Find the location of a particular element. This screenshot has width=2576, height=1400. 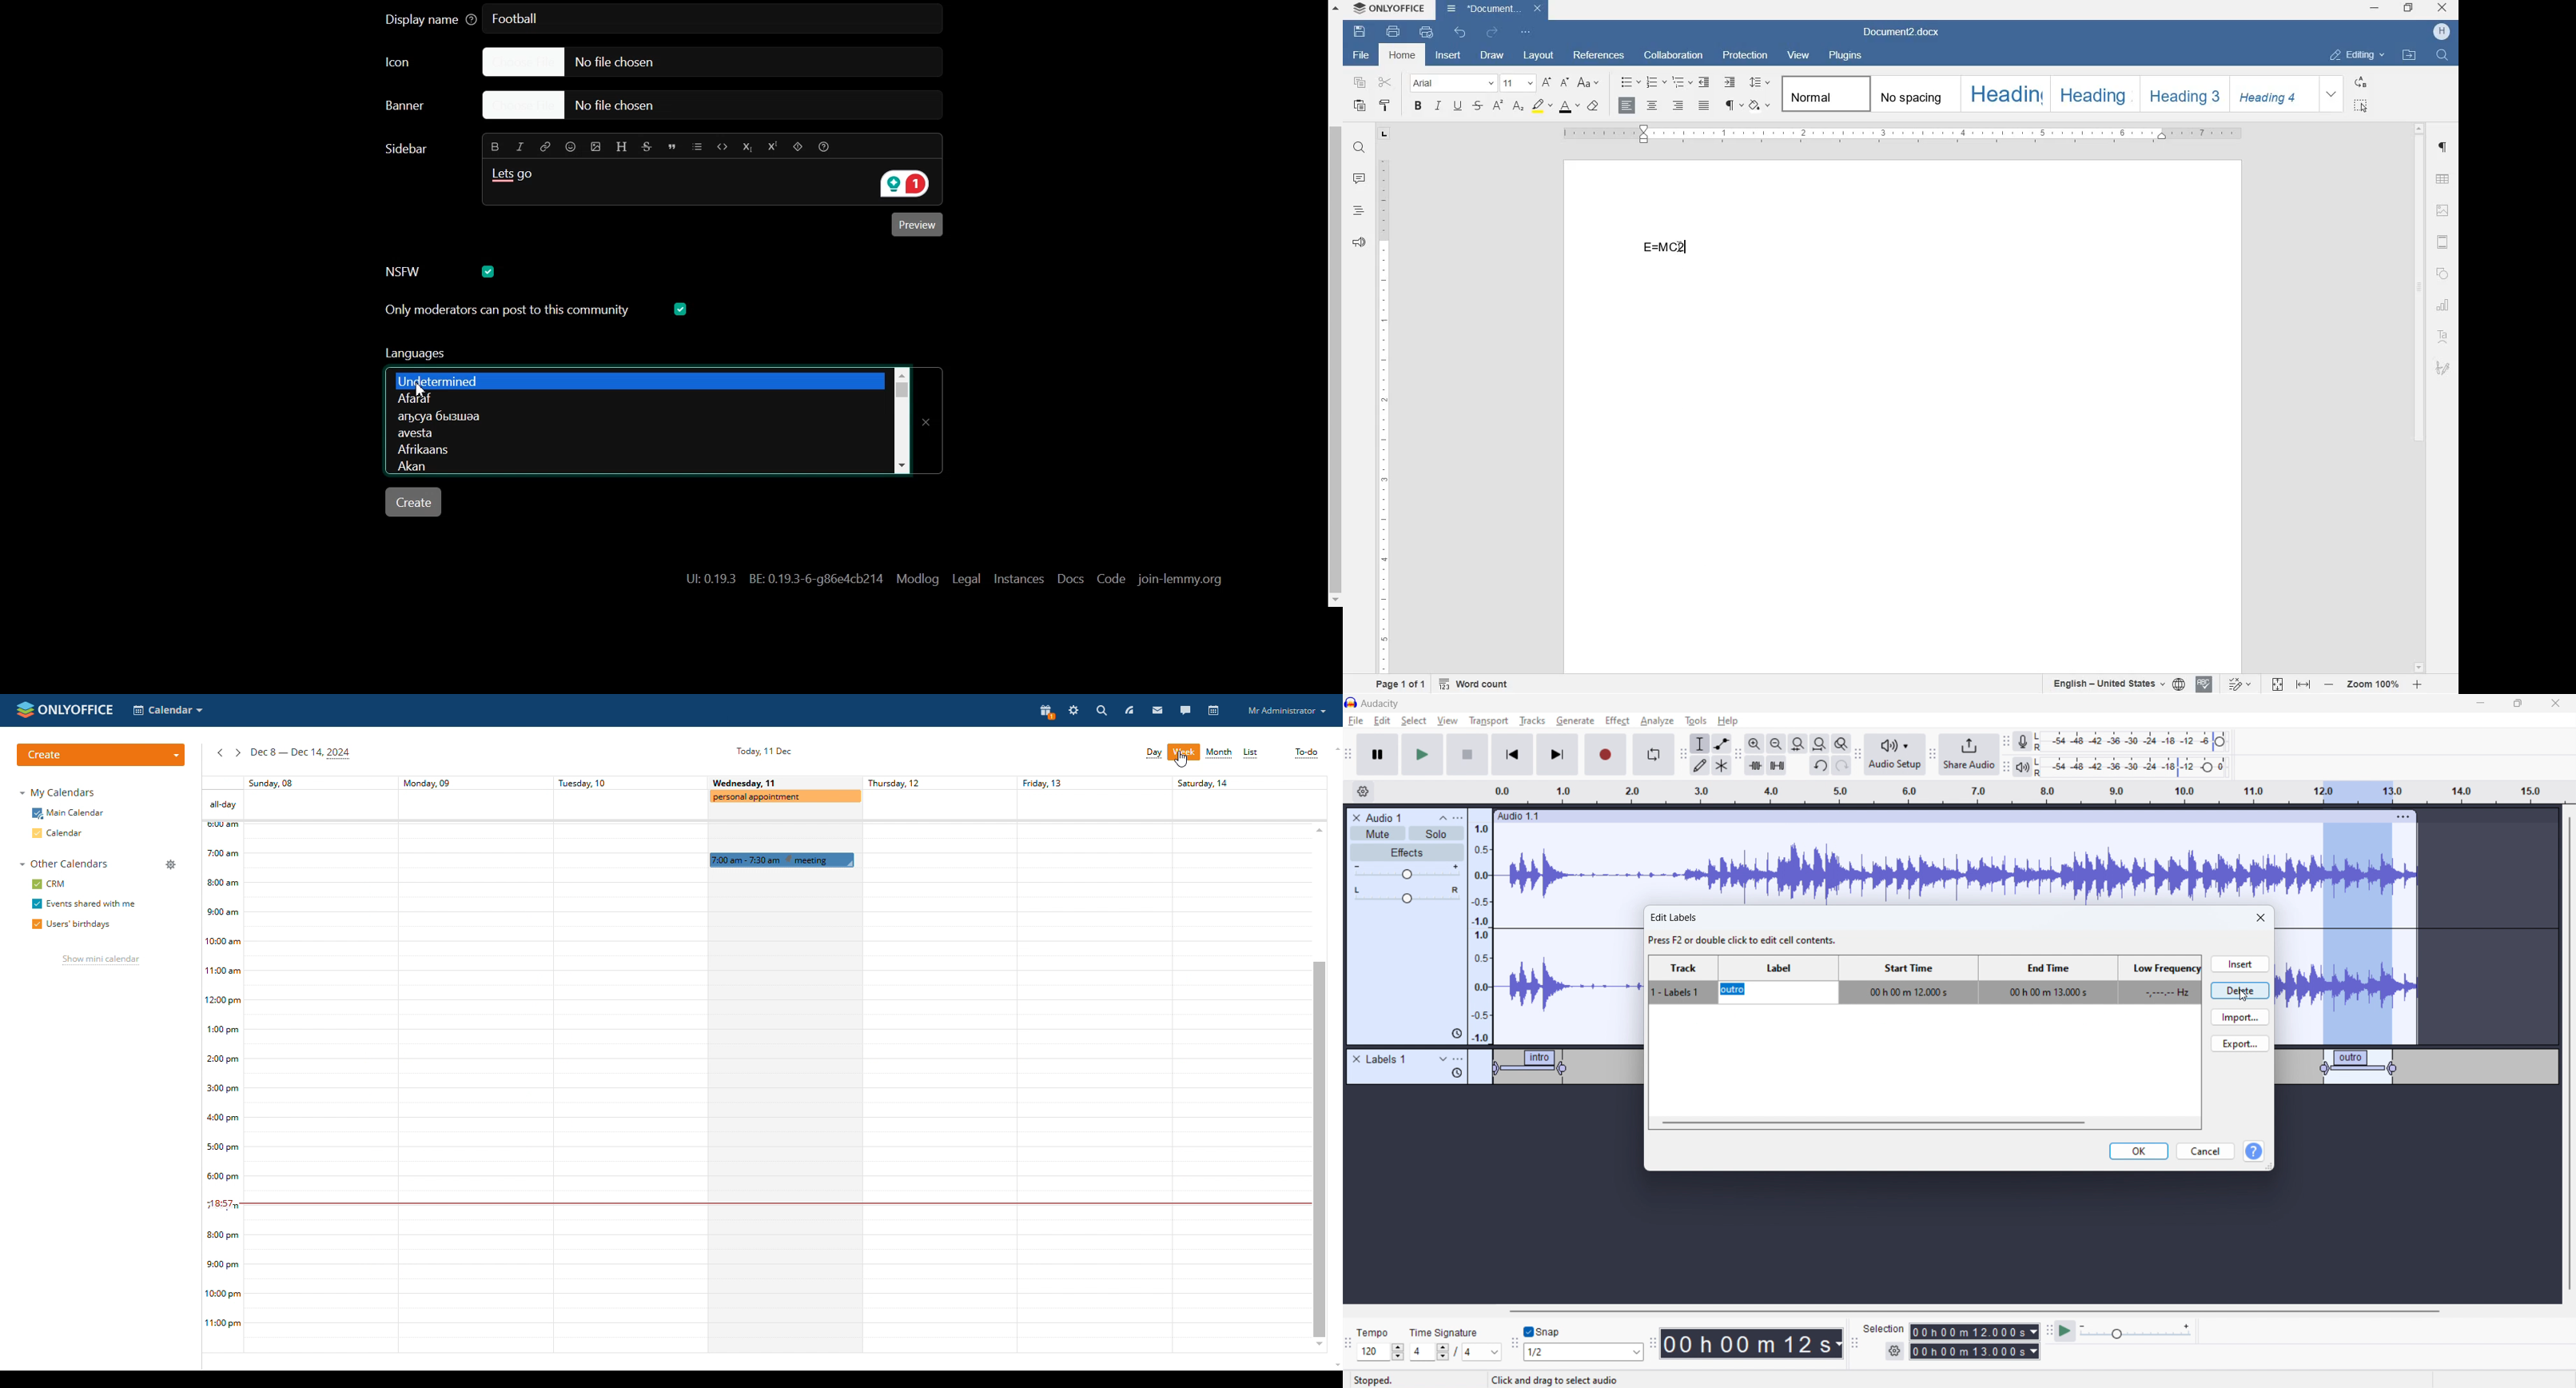

copy is located at coordinates (1360, 84).